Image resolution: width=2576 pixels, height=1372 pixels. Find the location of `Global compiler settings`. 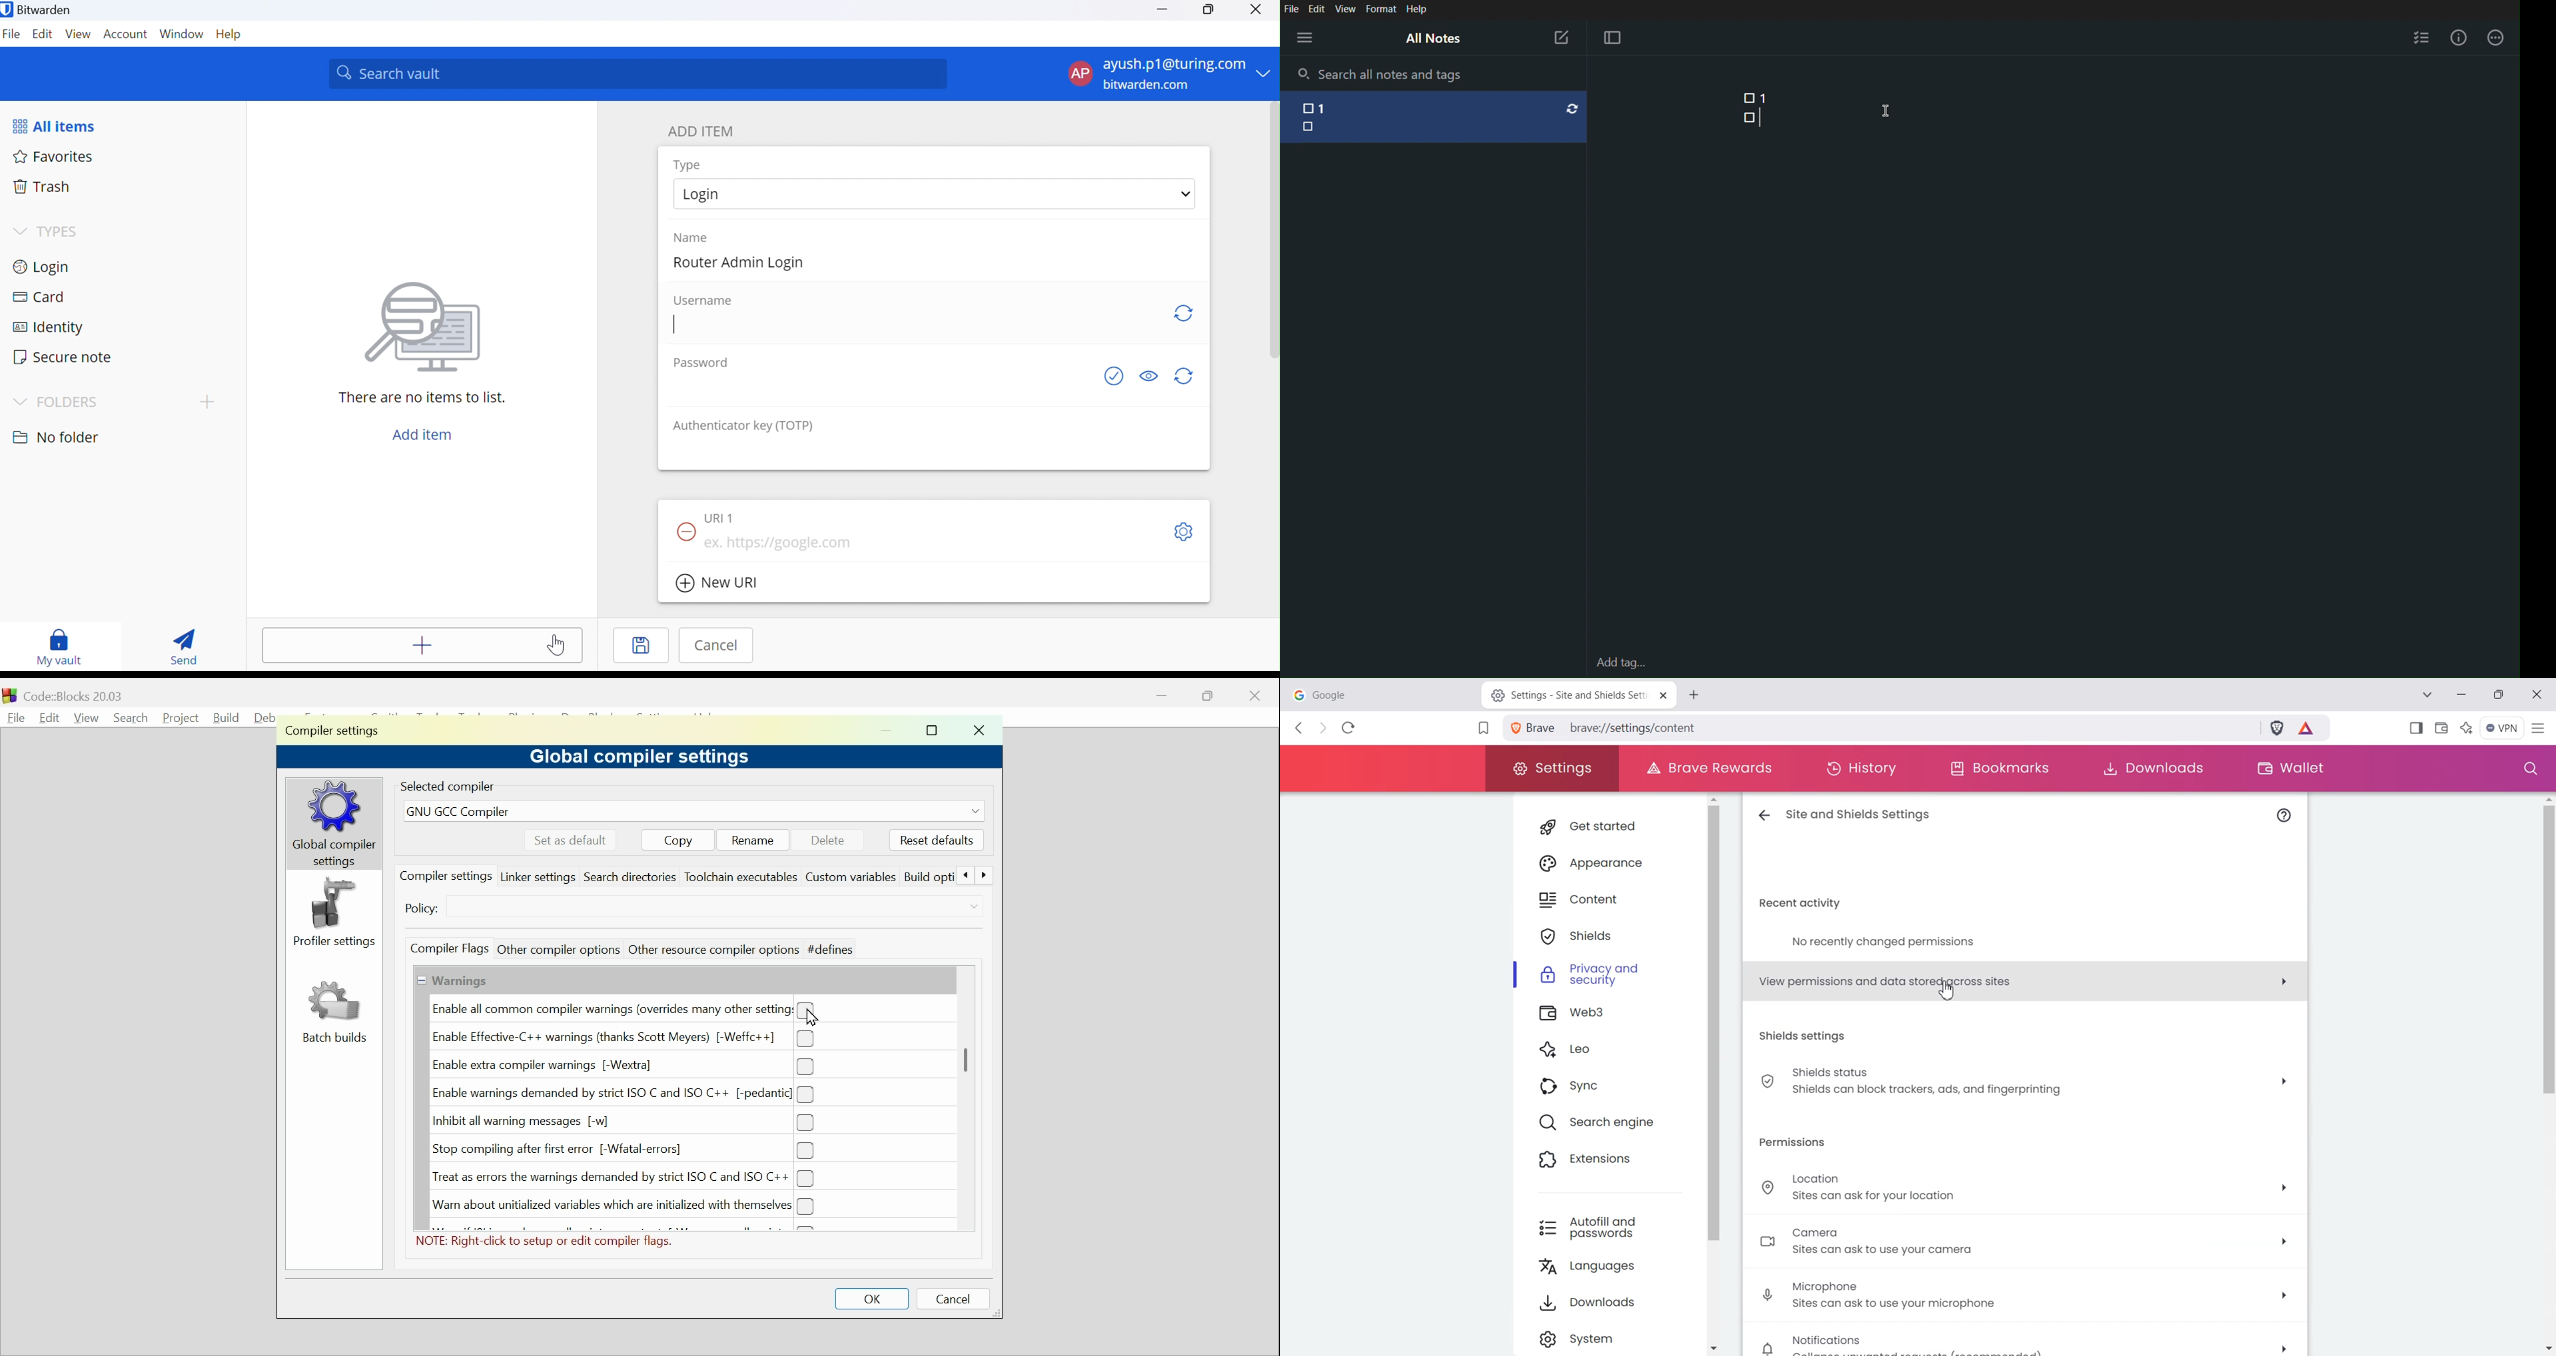

Global compiler settings is located at coordinates (658, 757).